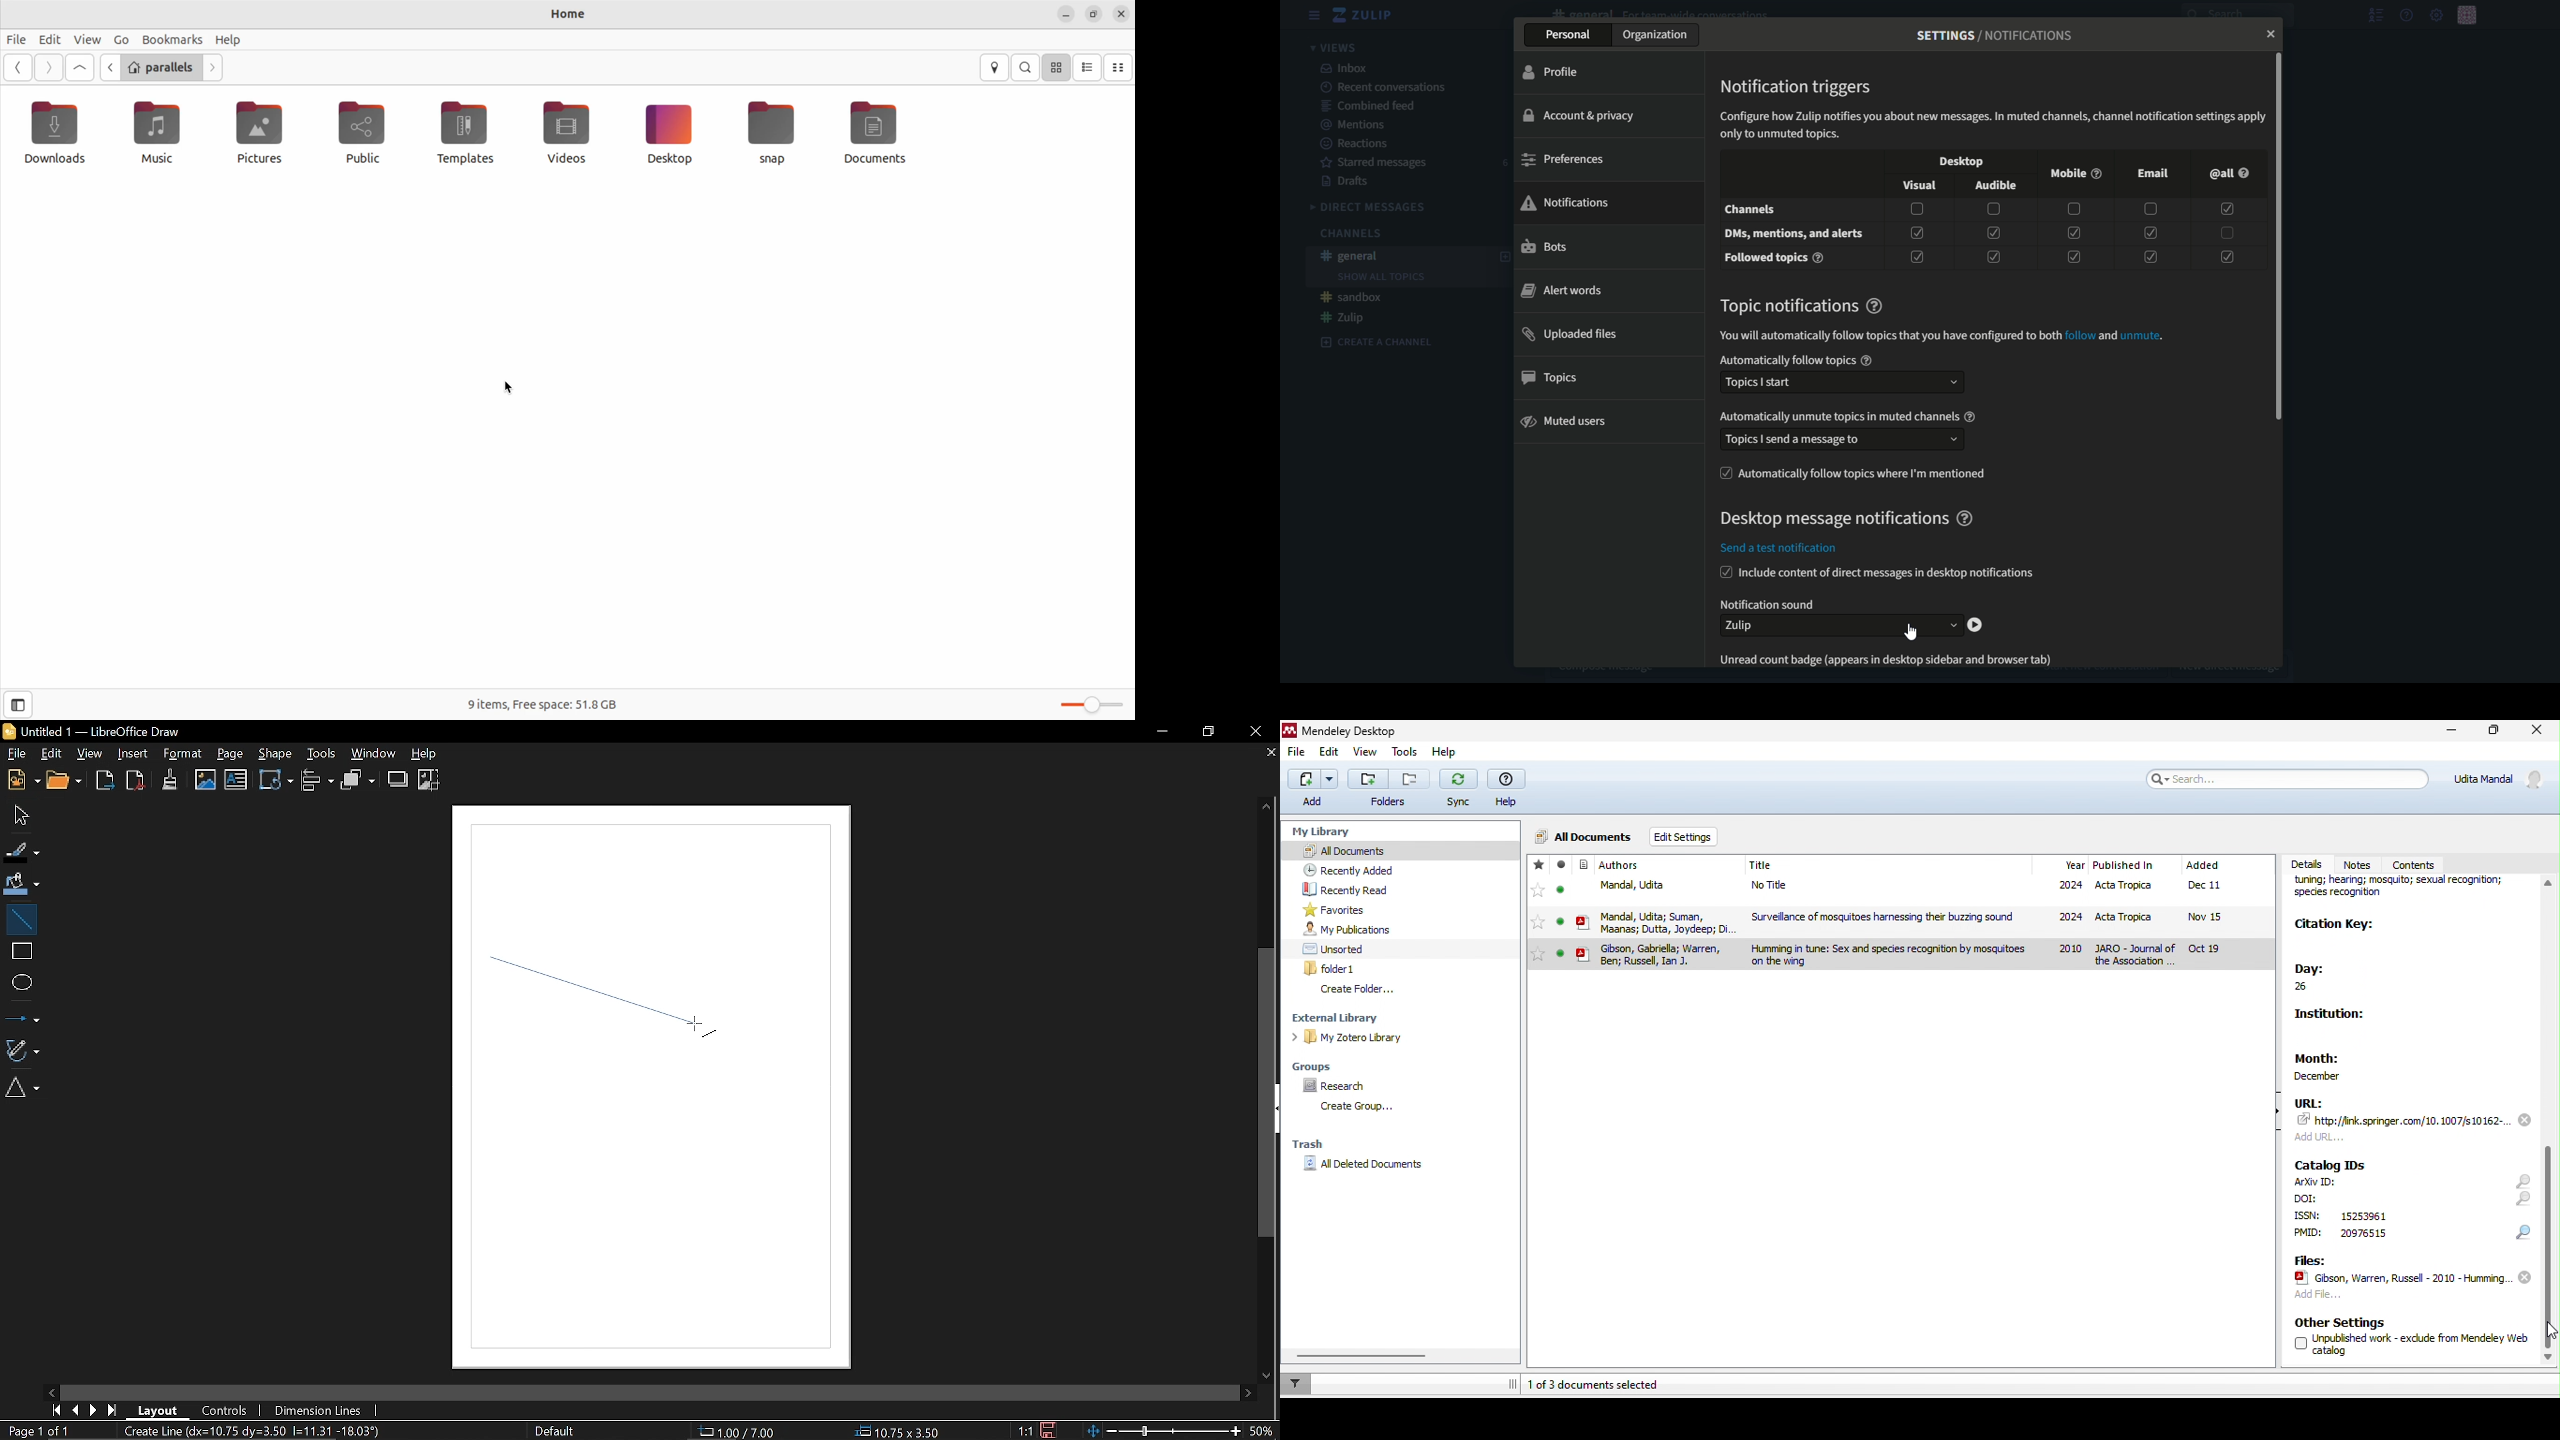 The width and height of the screenshot is (2576, 1456). What do you see at coordinates (1888, 575) in the screenshot?
I see `text` at bounding box center [1888, 575].